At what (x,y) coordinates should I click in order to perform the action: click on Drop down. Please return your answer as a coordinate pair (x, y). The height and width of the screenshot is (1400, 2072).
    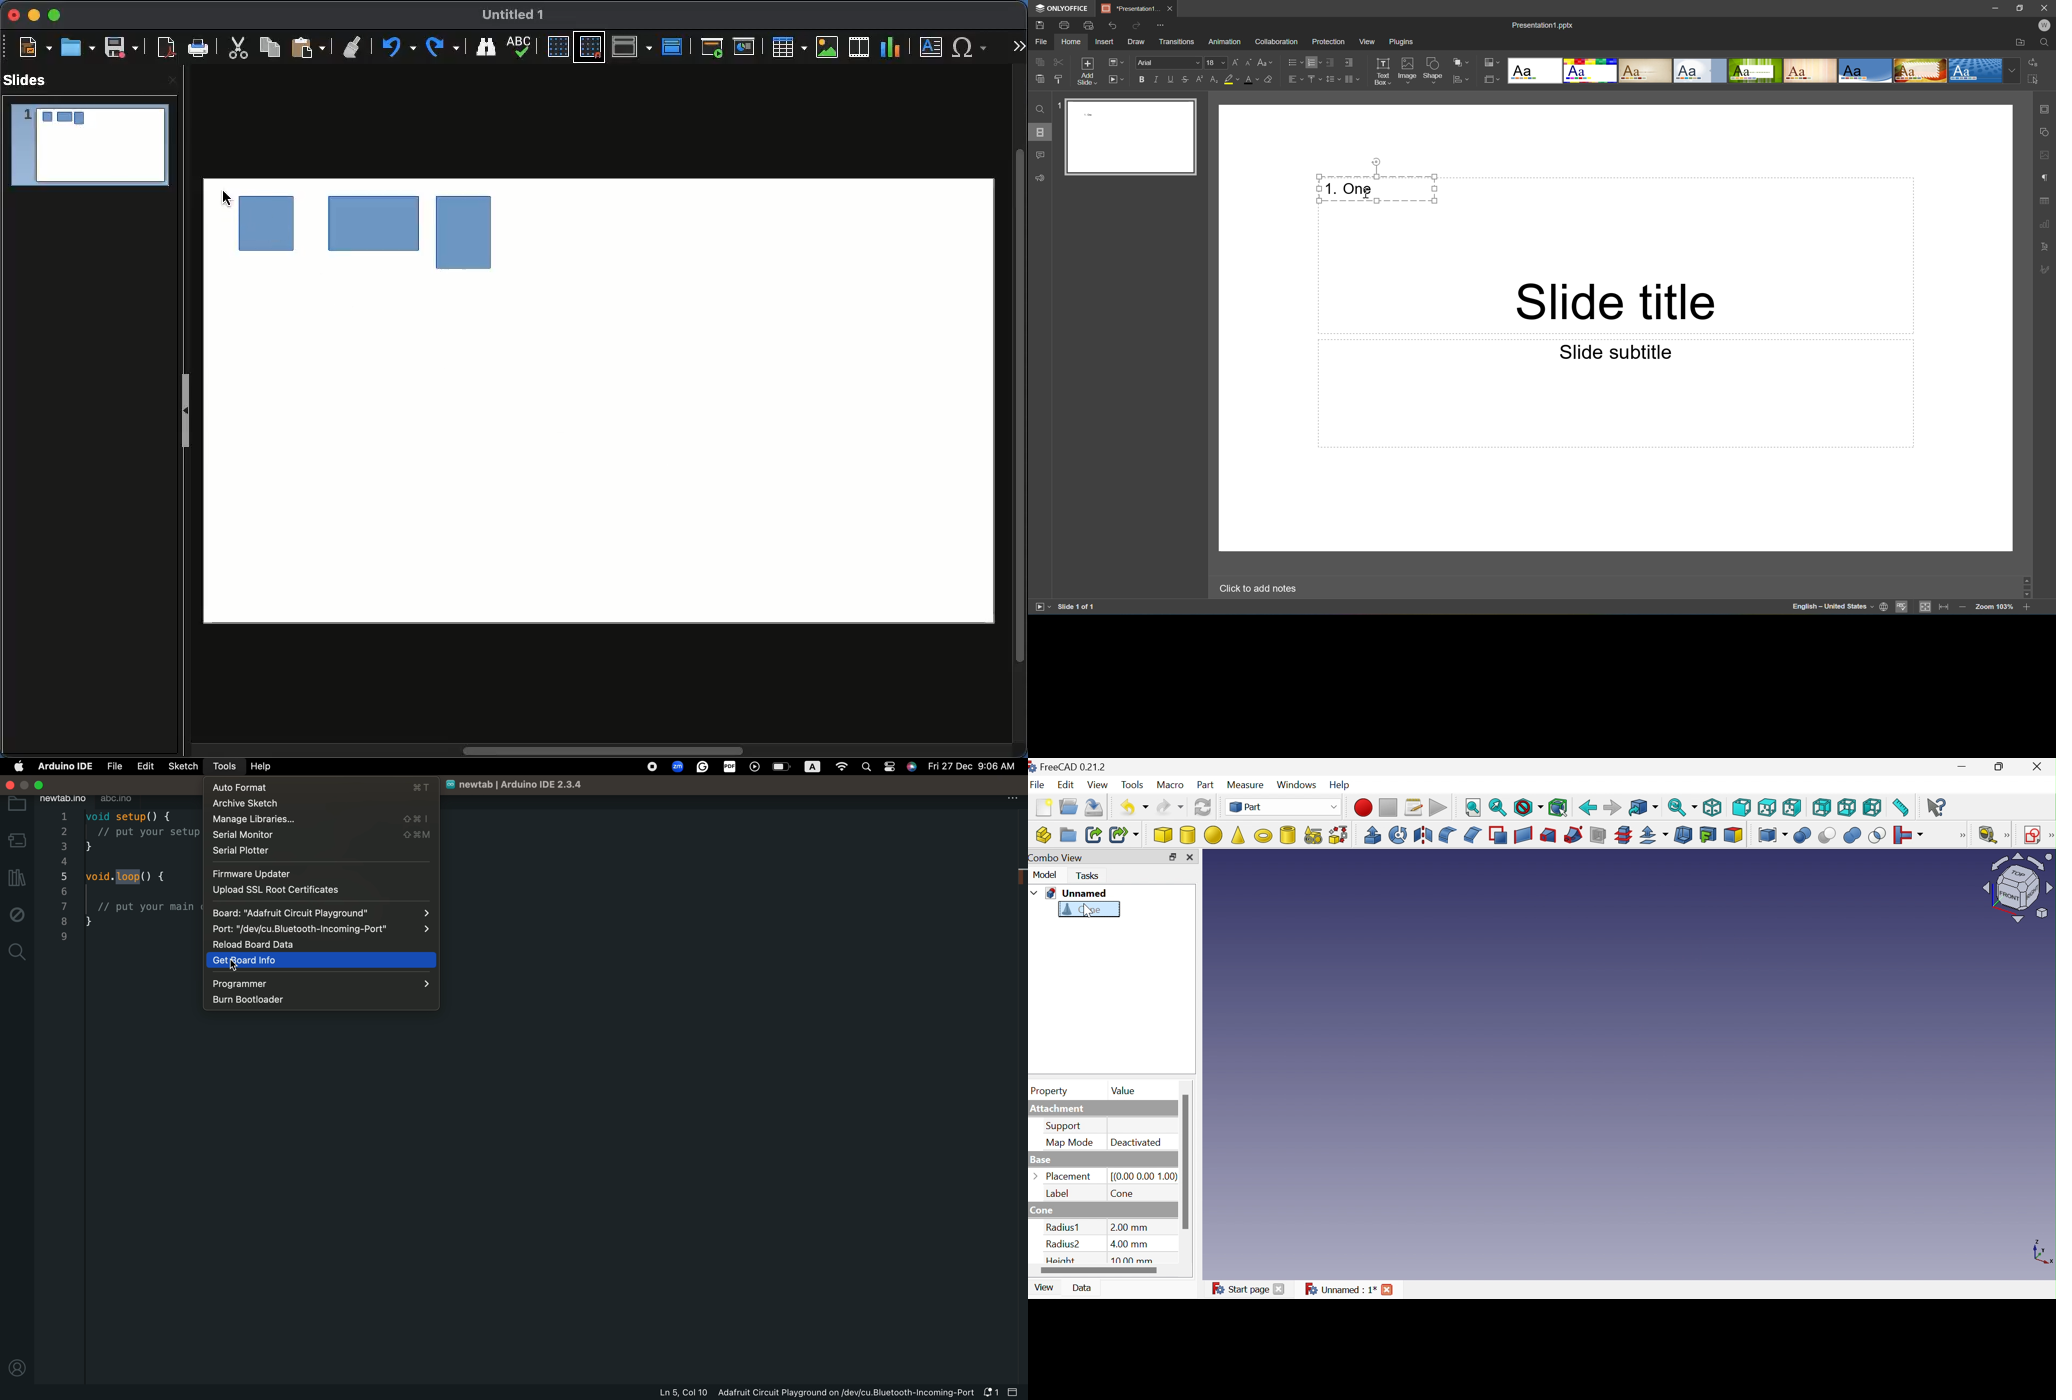
    Looking at the image, I should click on (1034, 893).